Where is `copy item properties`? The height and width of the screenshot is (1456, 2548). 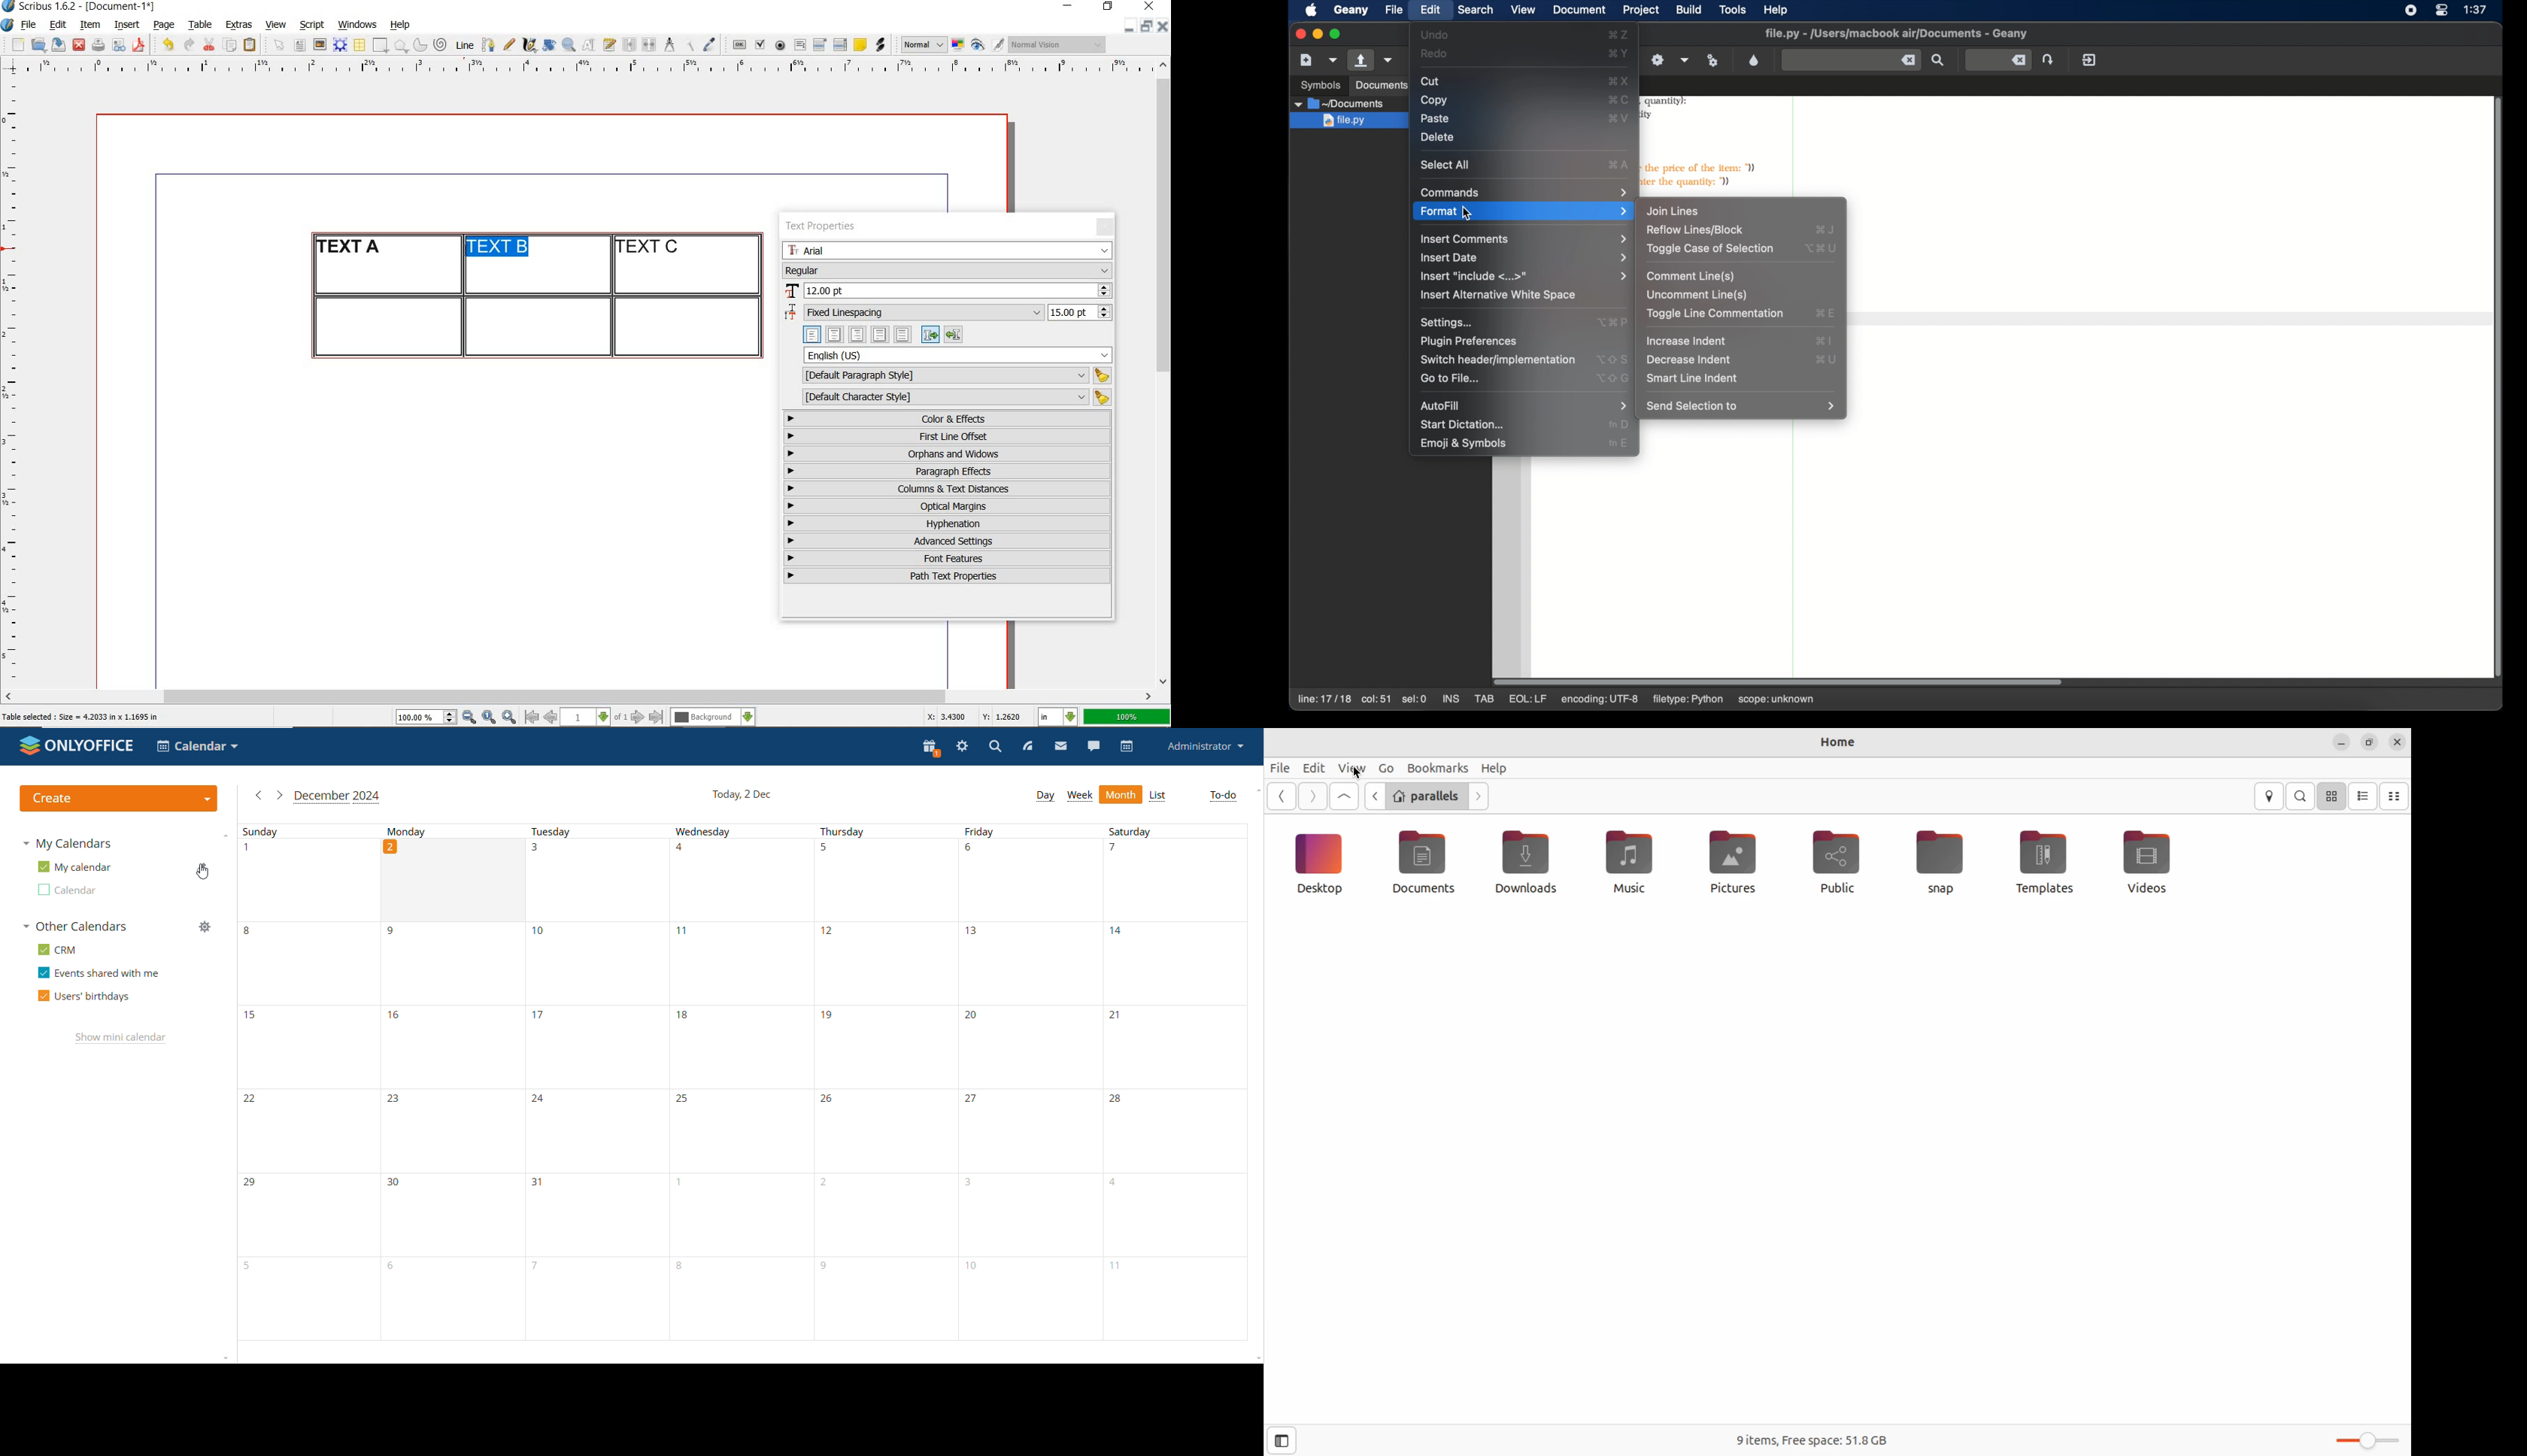
copy item properties is located at coordinates (689, 45).